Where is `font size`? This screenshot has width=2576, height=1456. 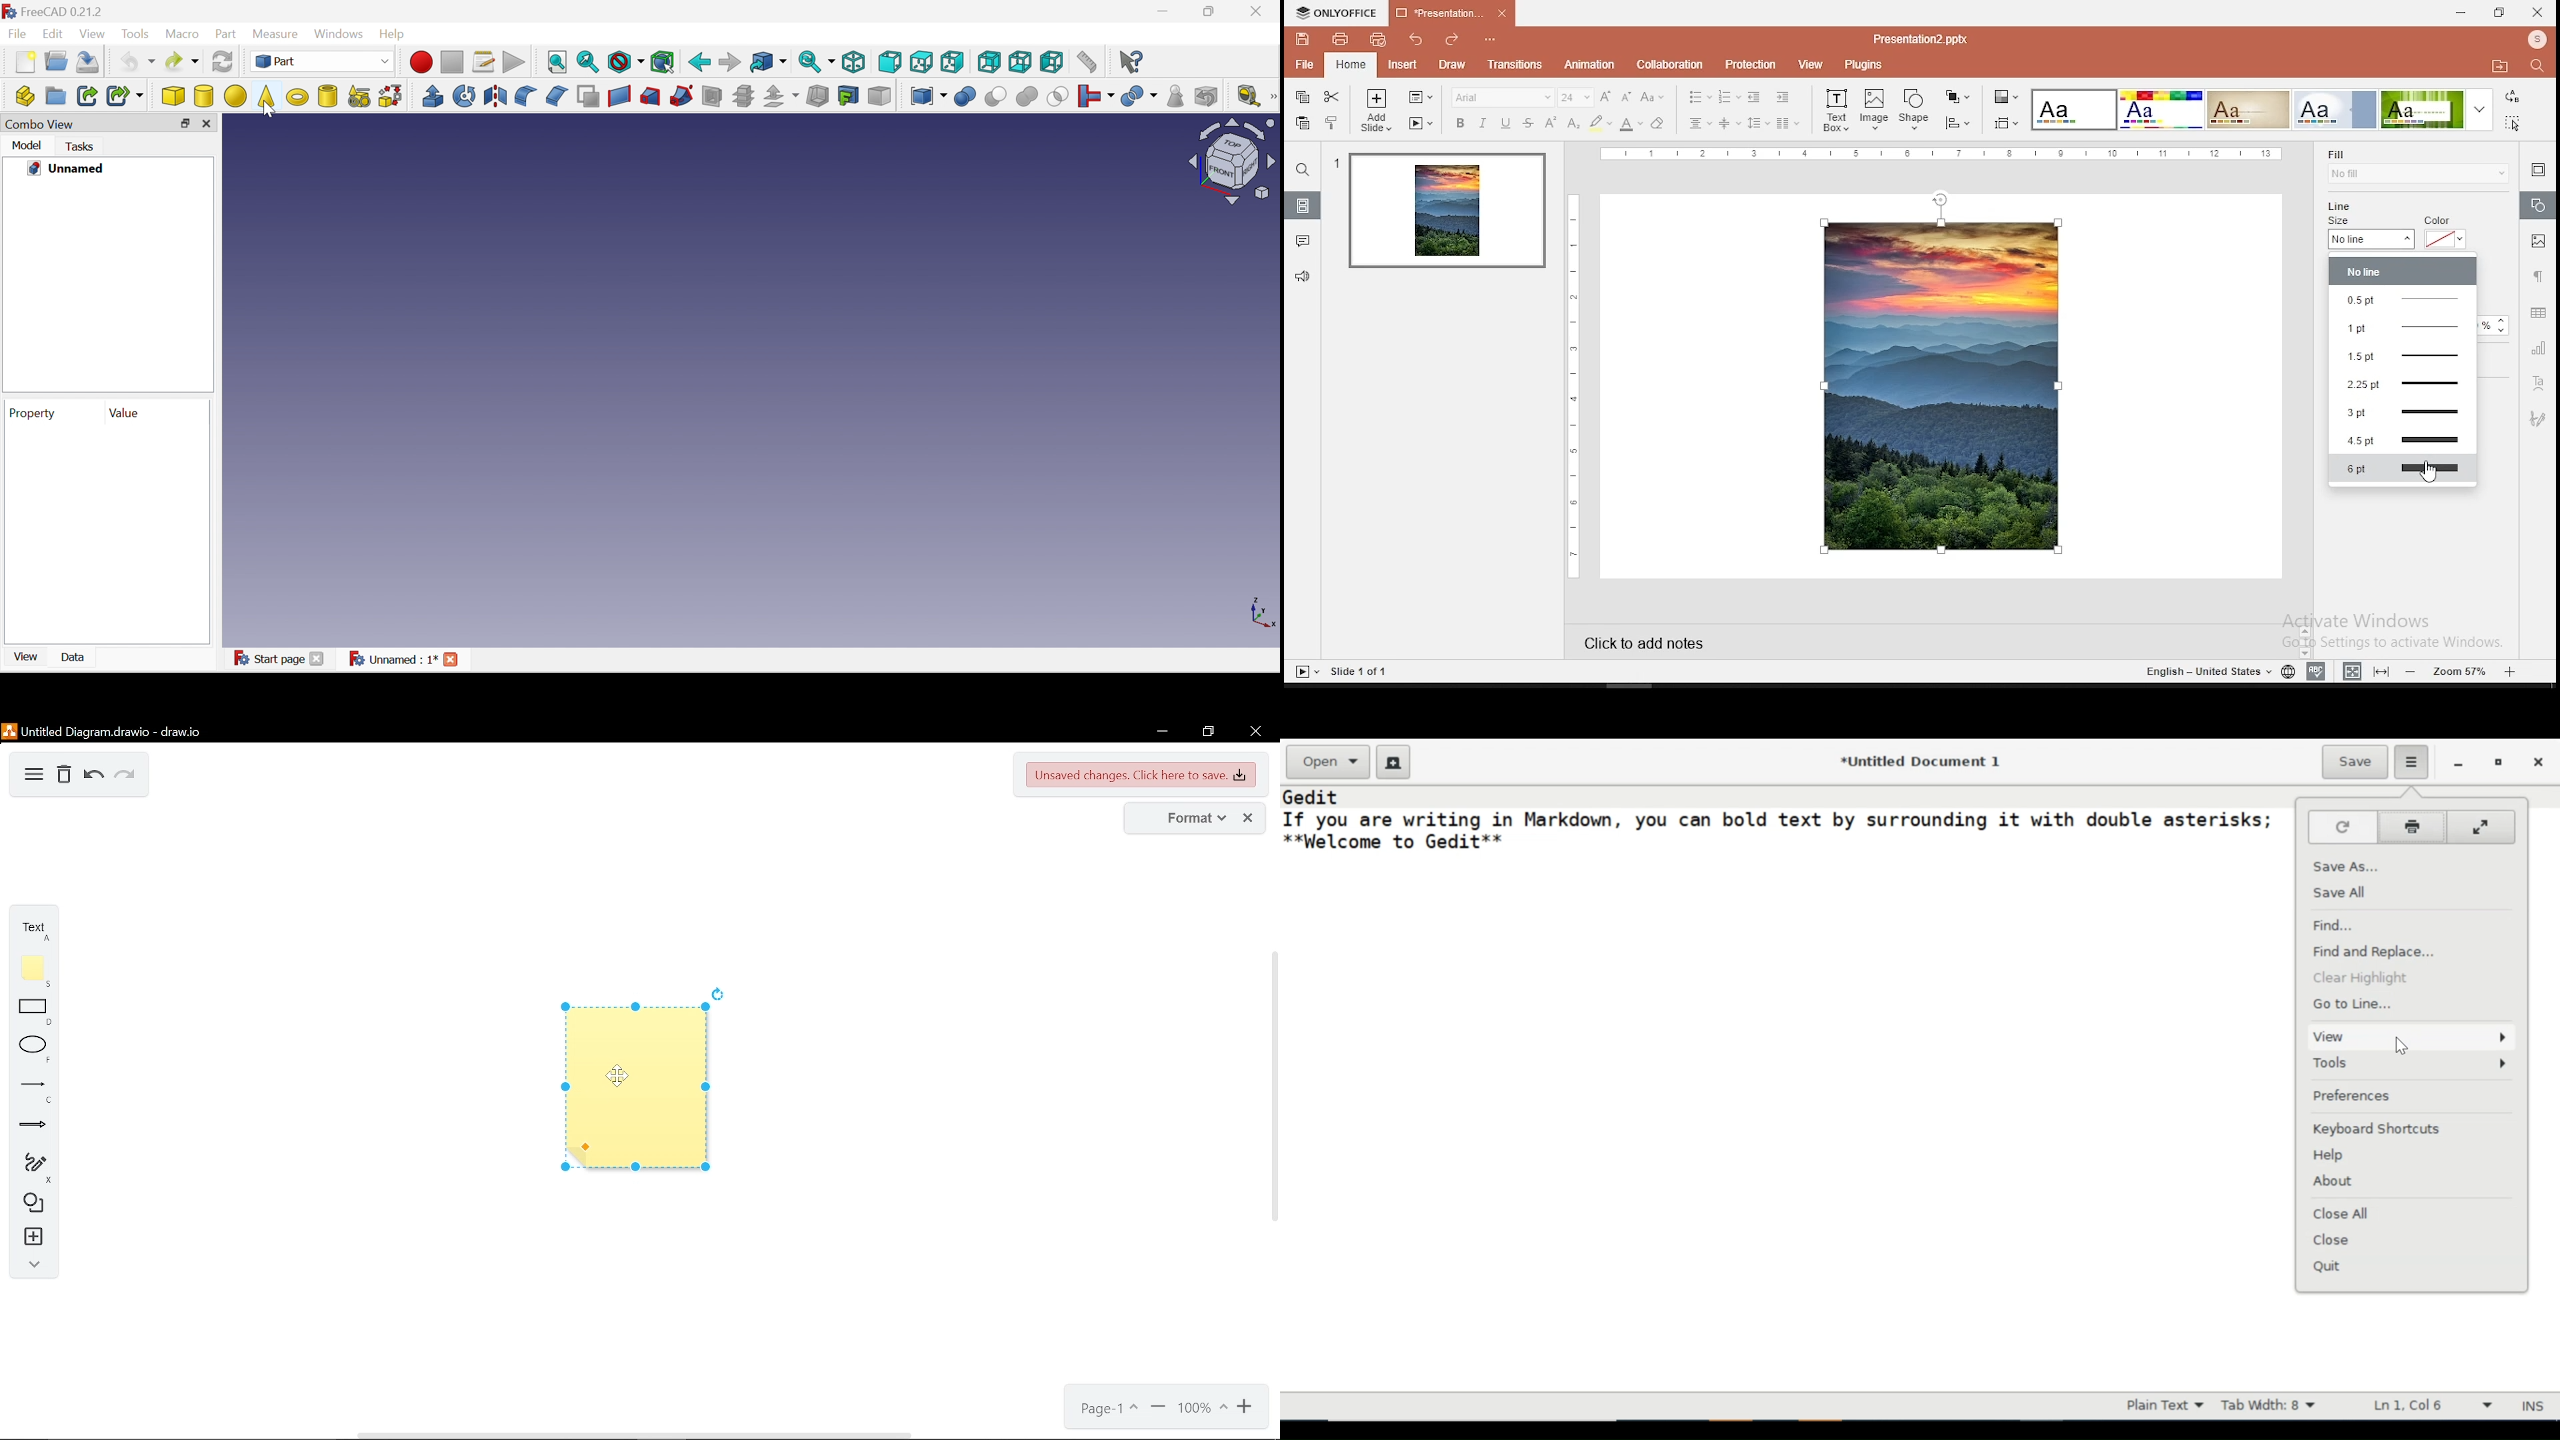
font size is located at coordinates (1576, 97).